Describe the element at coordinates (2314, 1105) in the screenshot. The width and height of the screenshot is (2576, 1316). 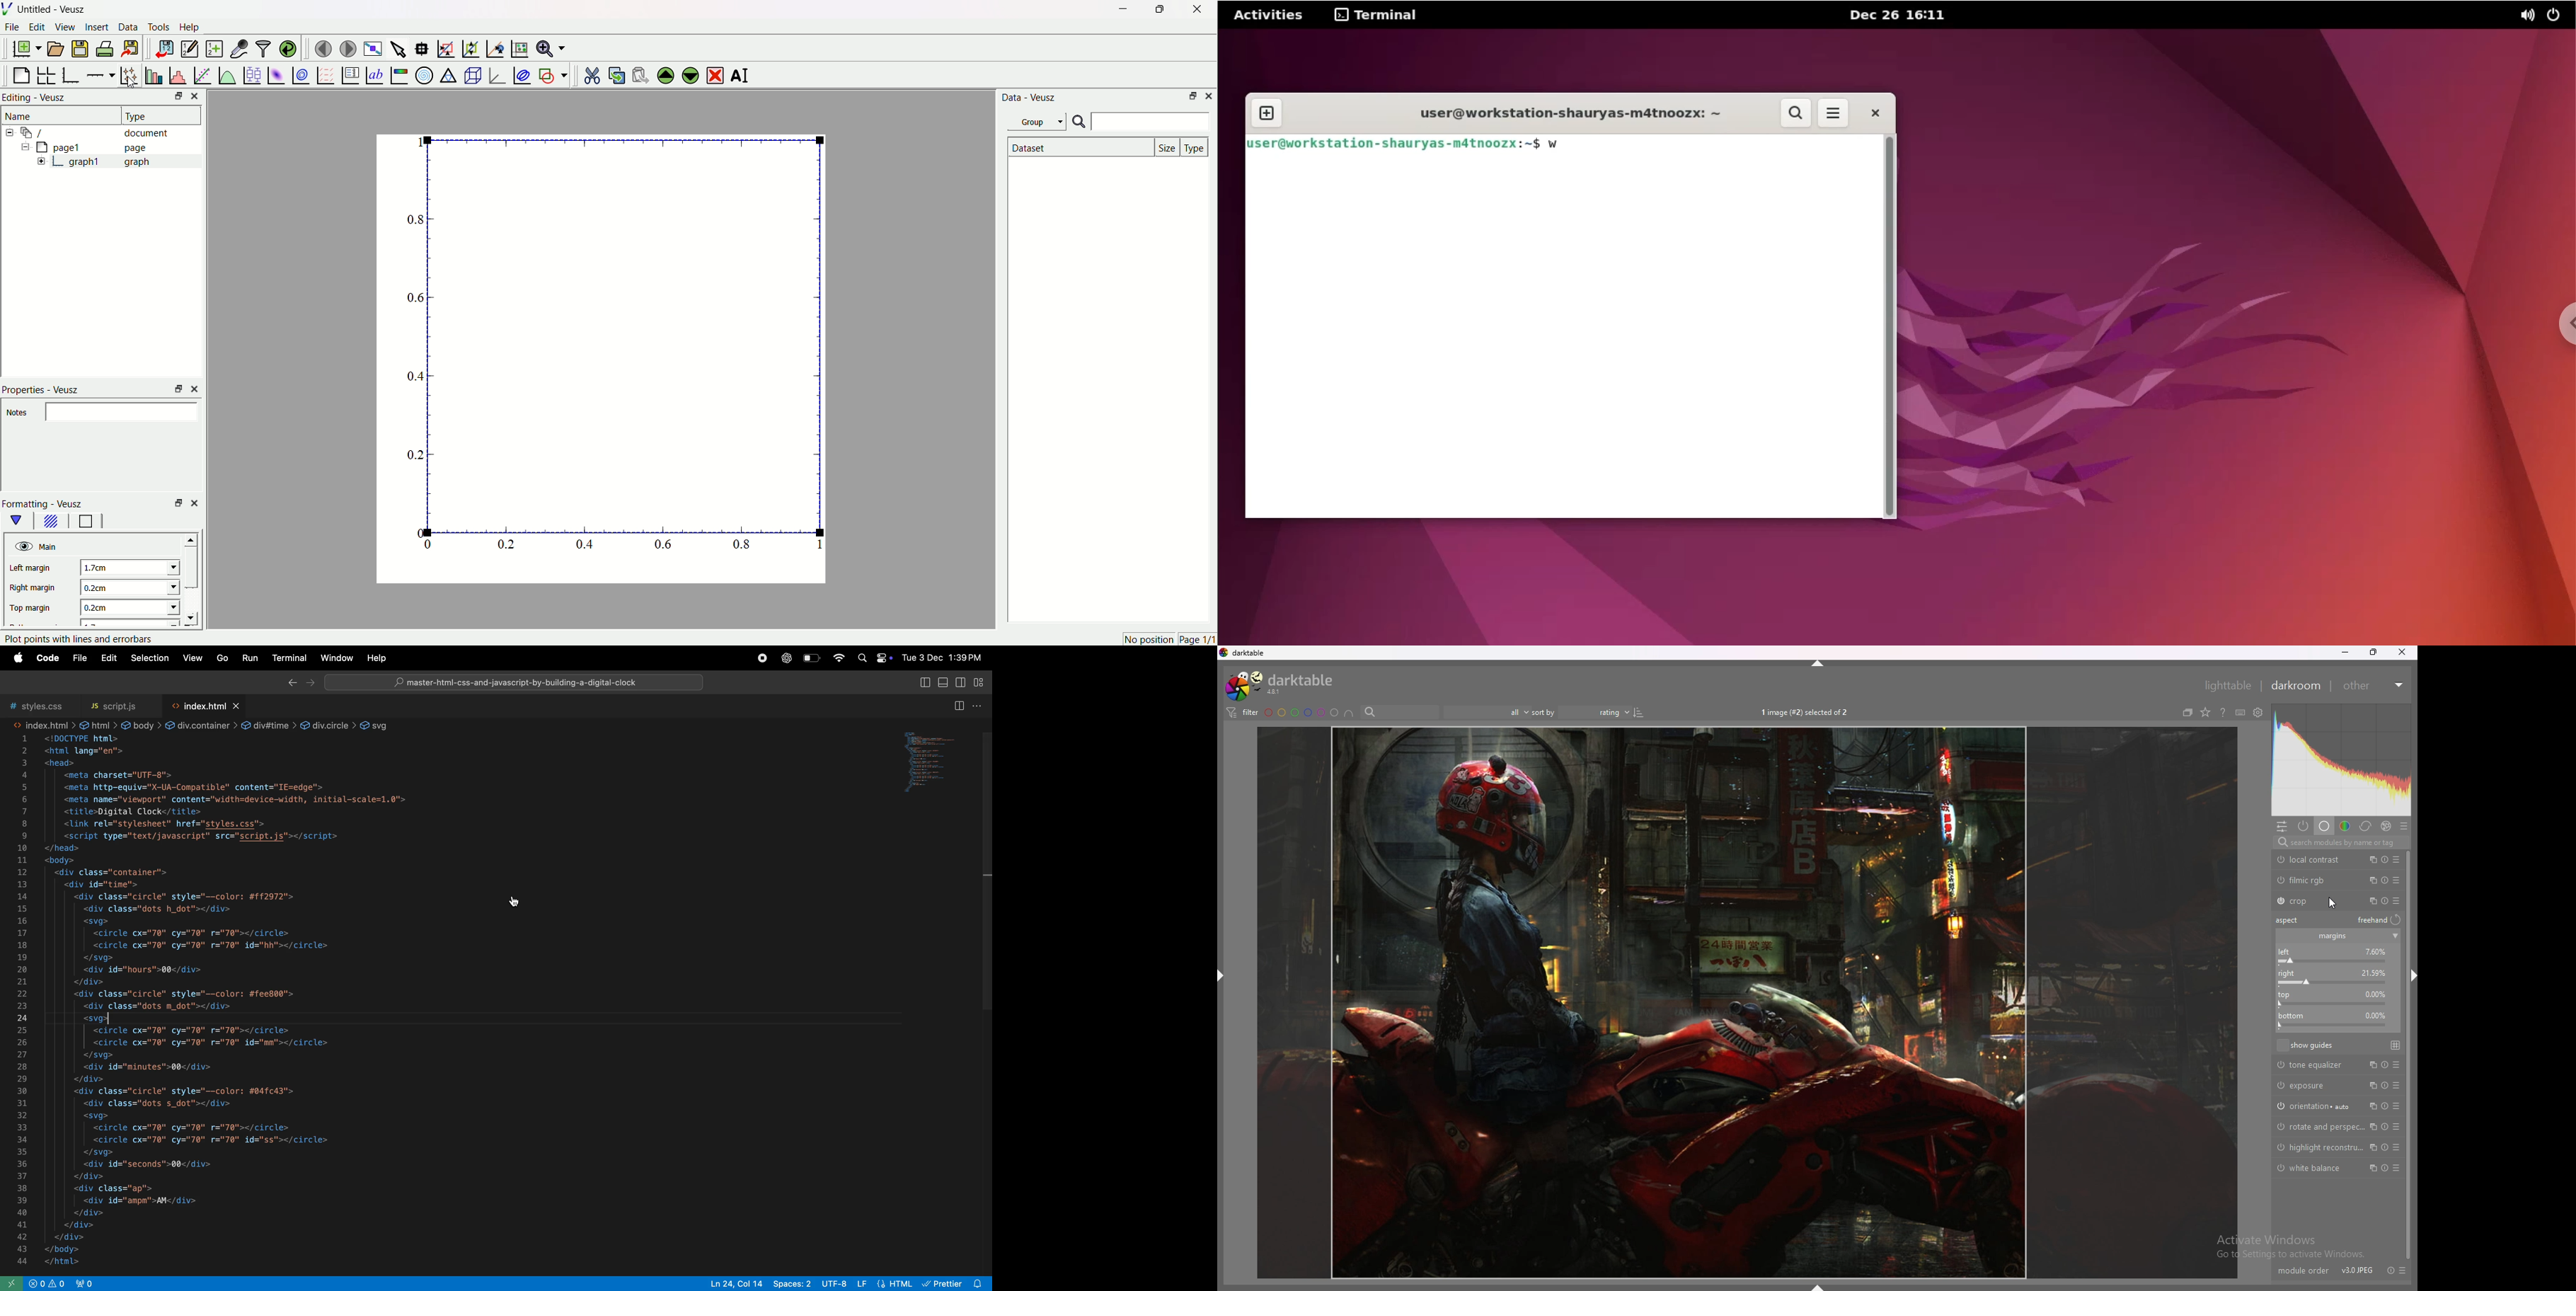
I see `orientation` at that location.